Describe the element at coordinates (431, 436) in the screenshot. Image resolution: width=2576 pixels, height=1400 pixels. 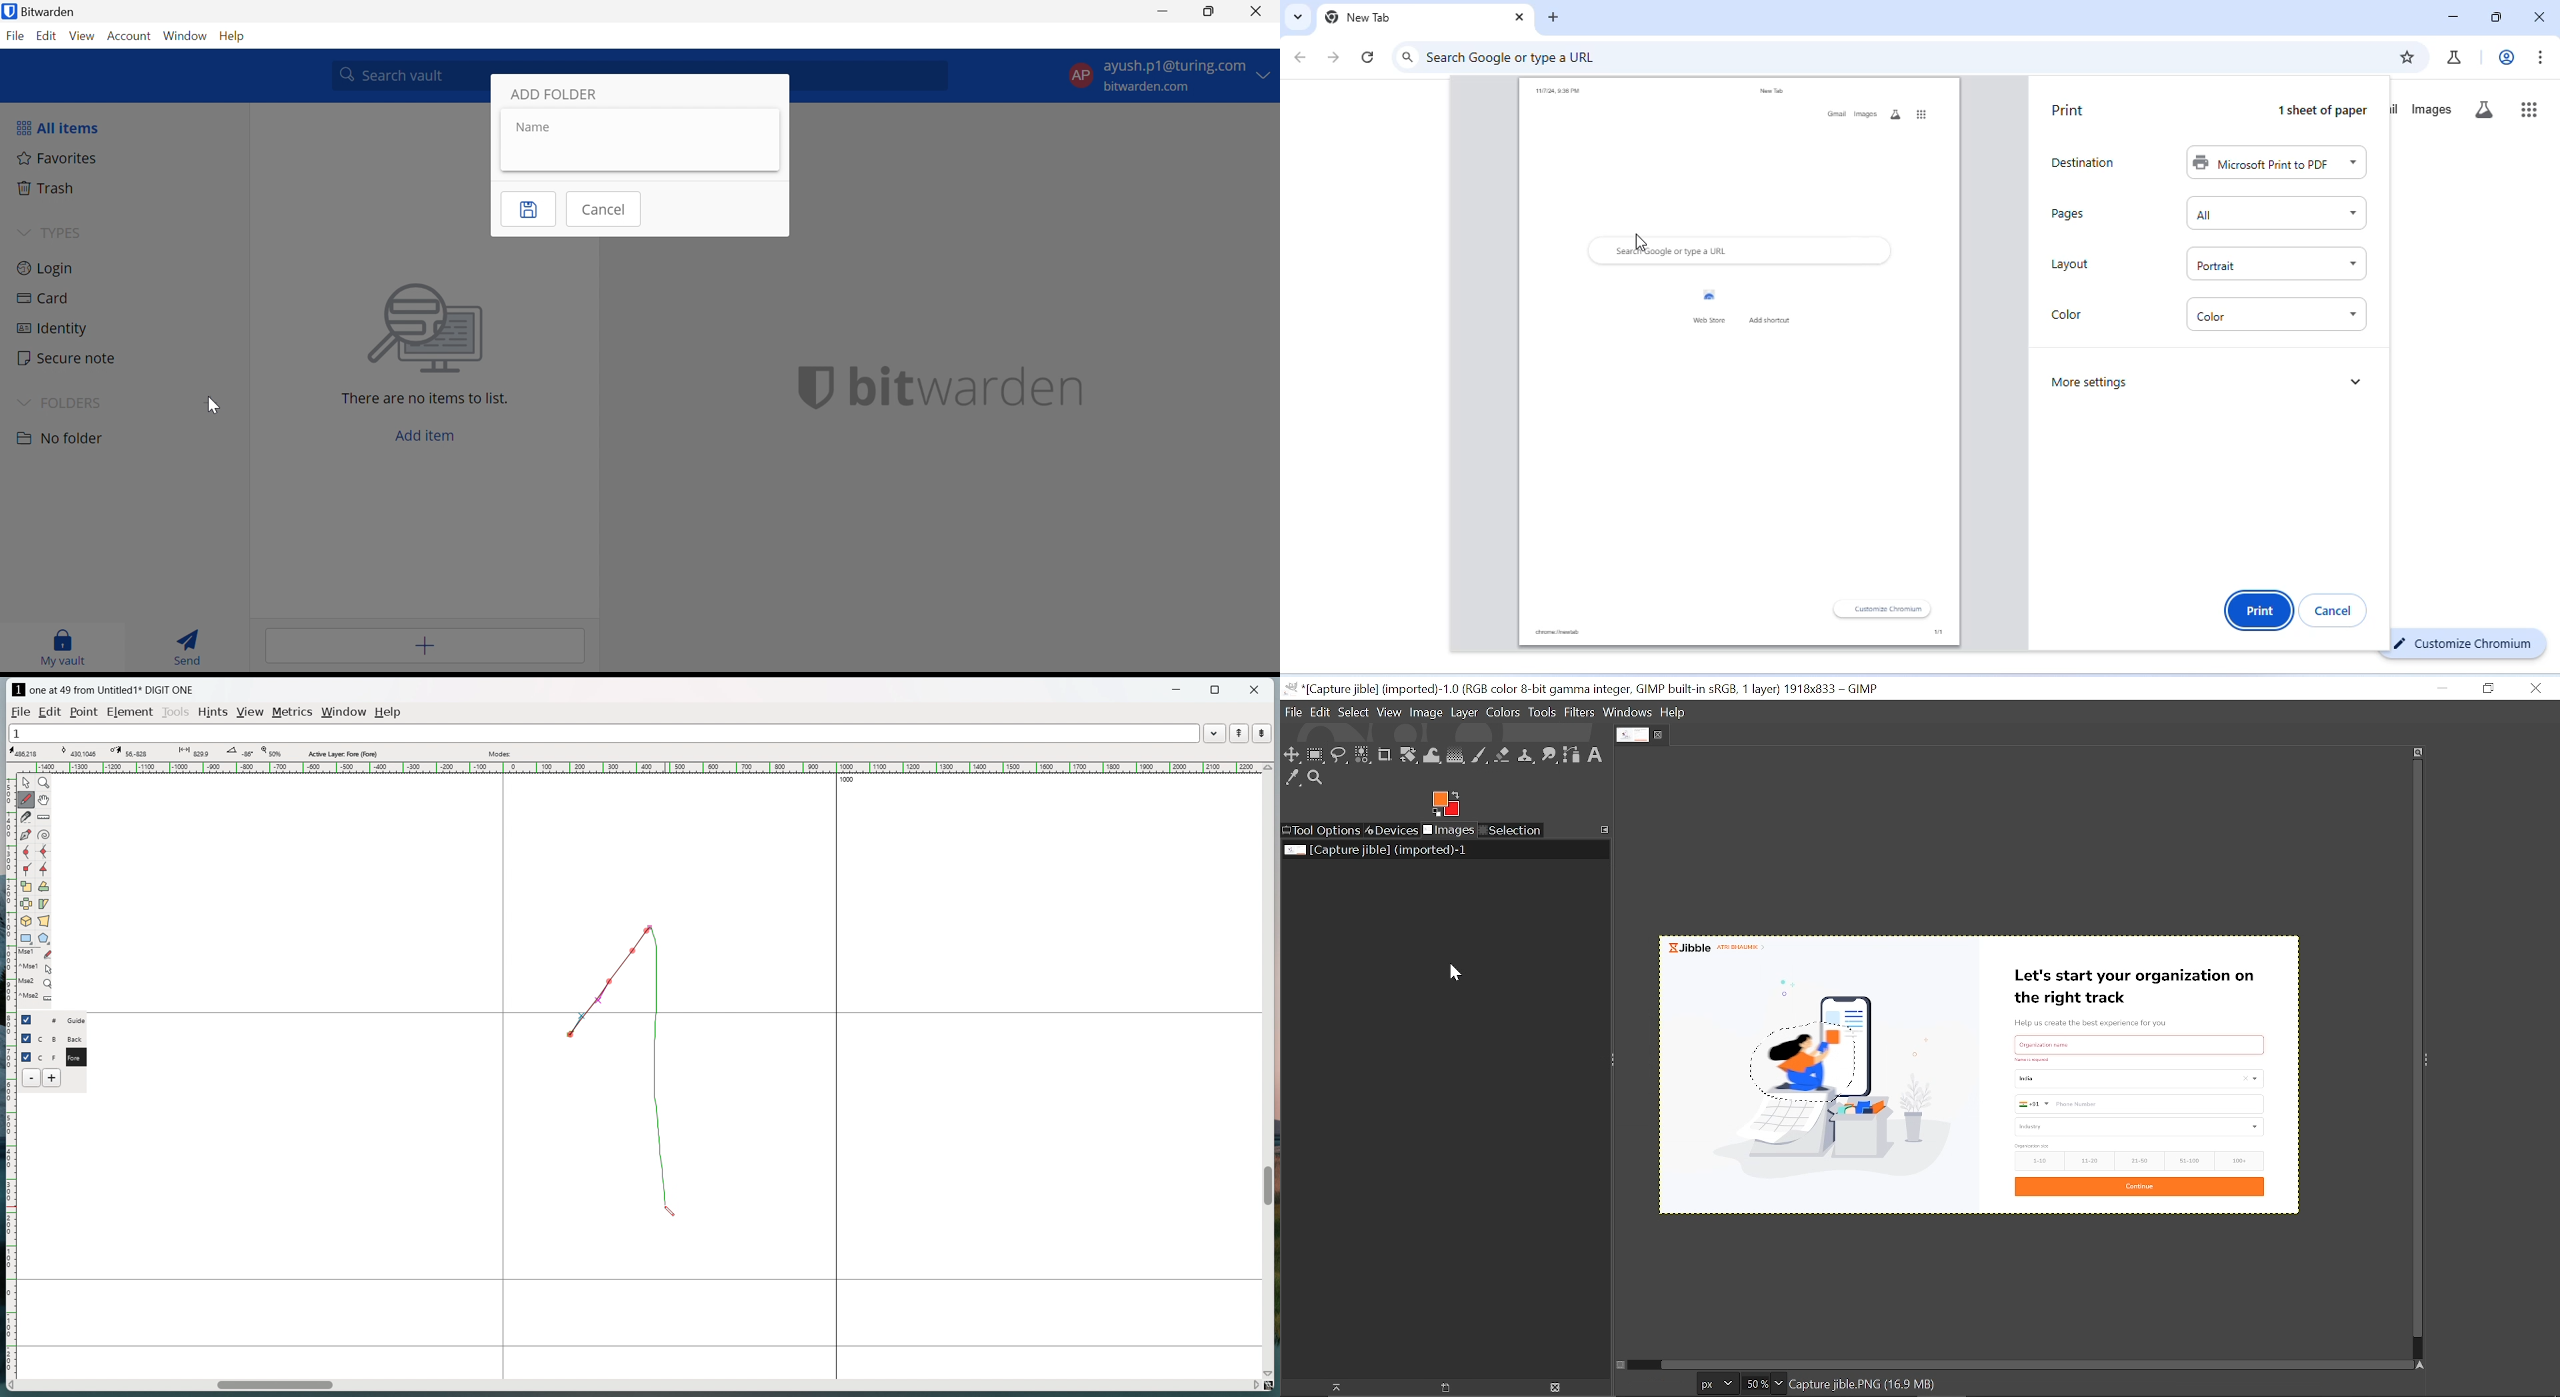
I see `Add item` at that location.